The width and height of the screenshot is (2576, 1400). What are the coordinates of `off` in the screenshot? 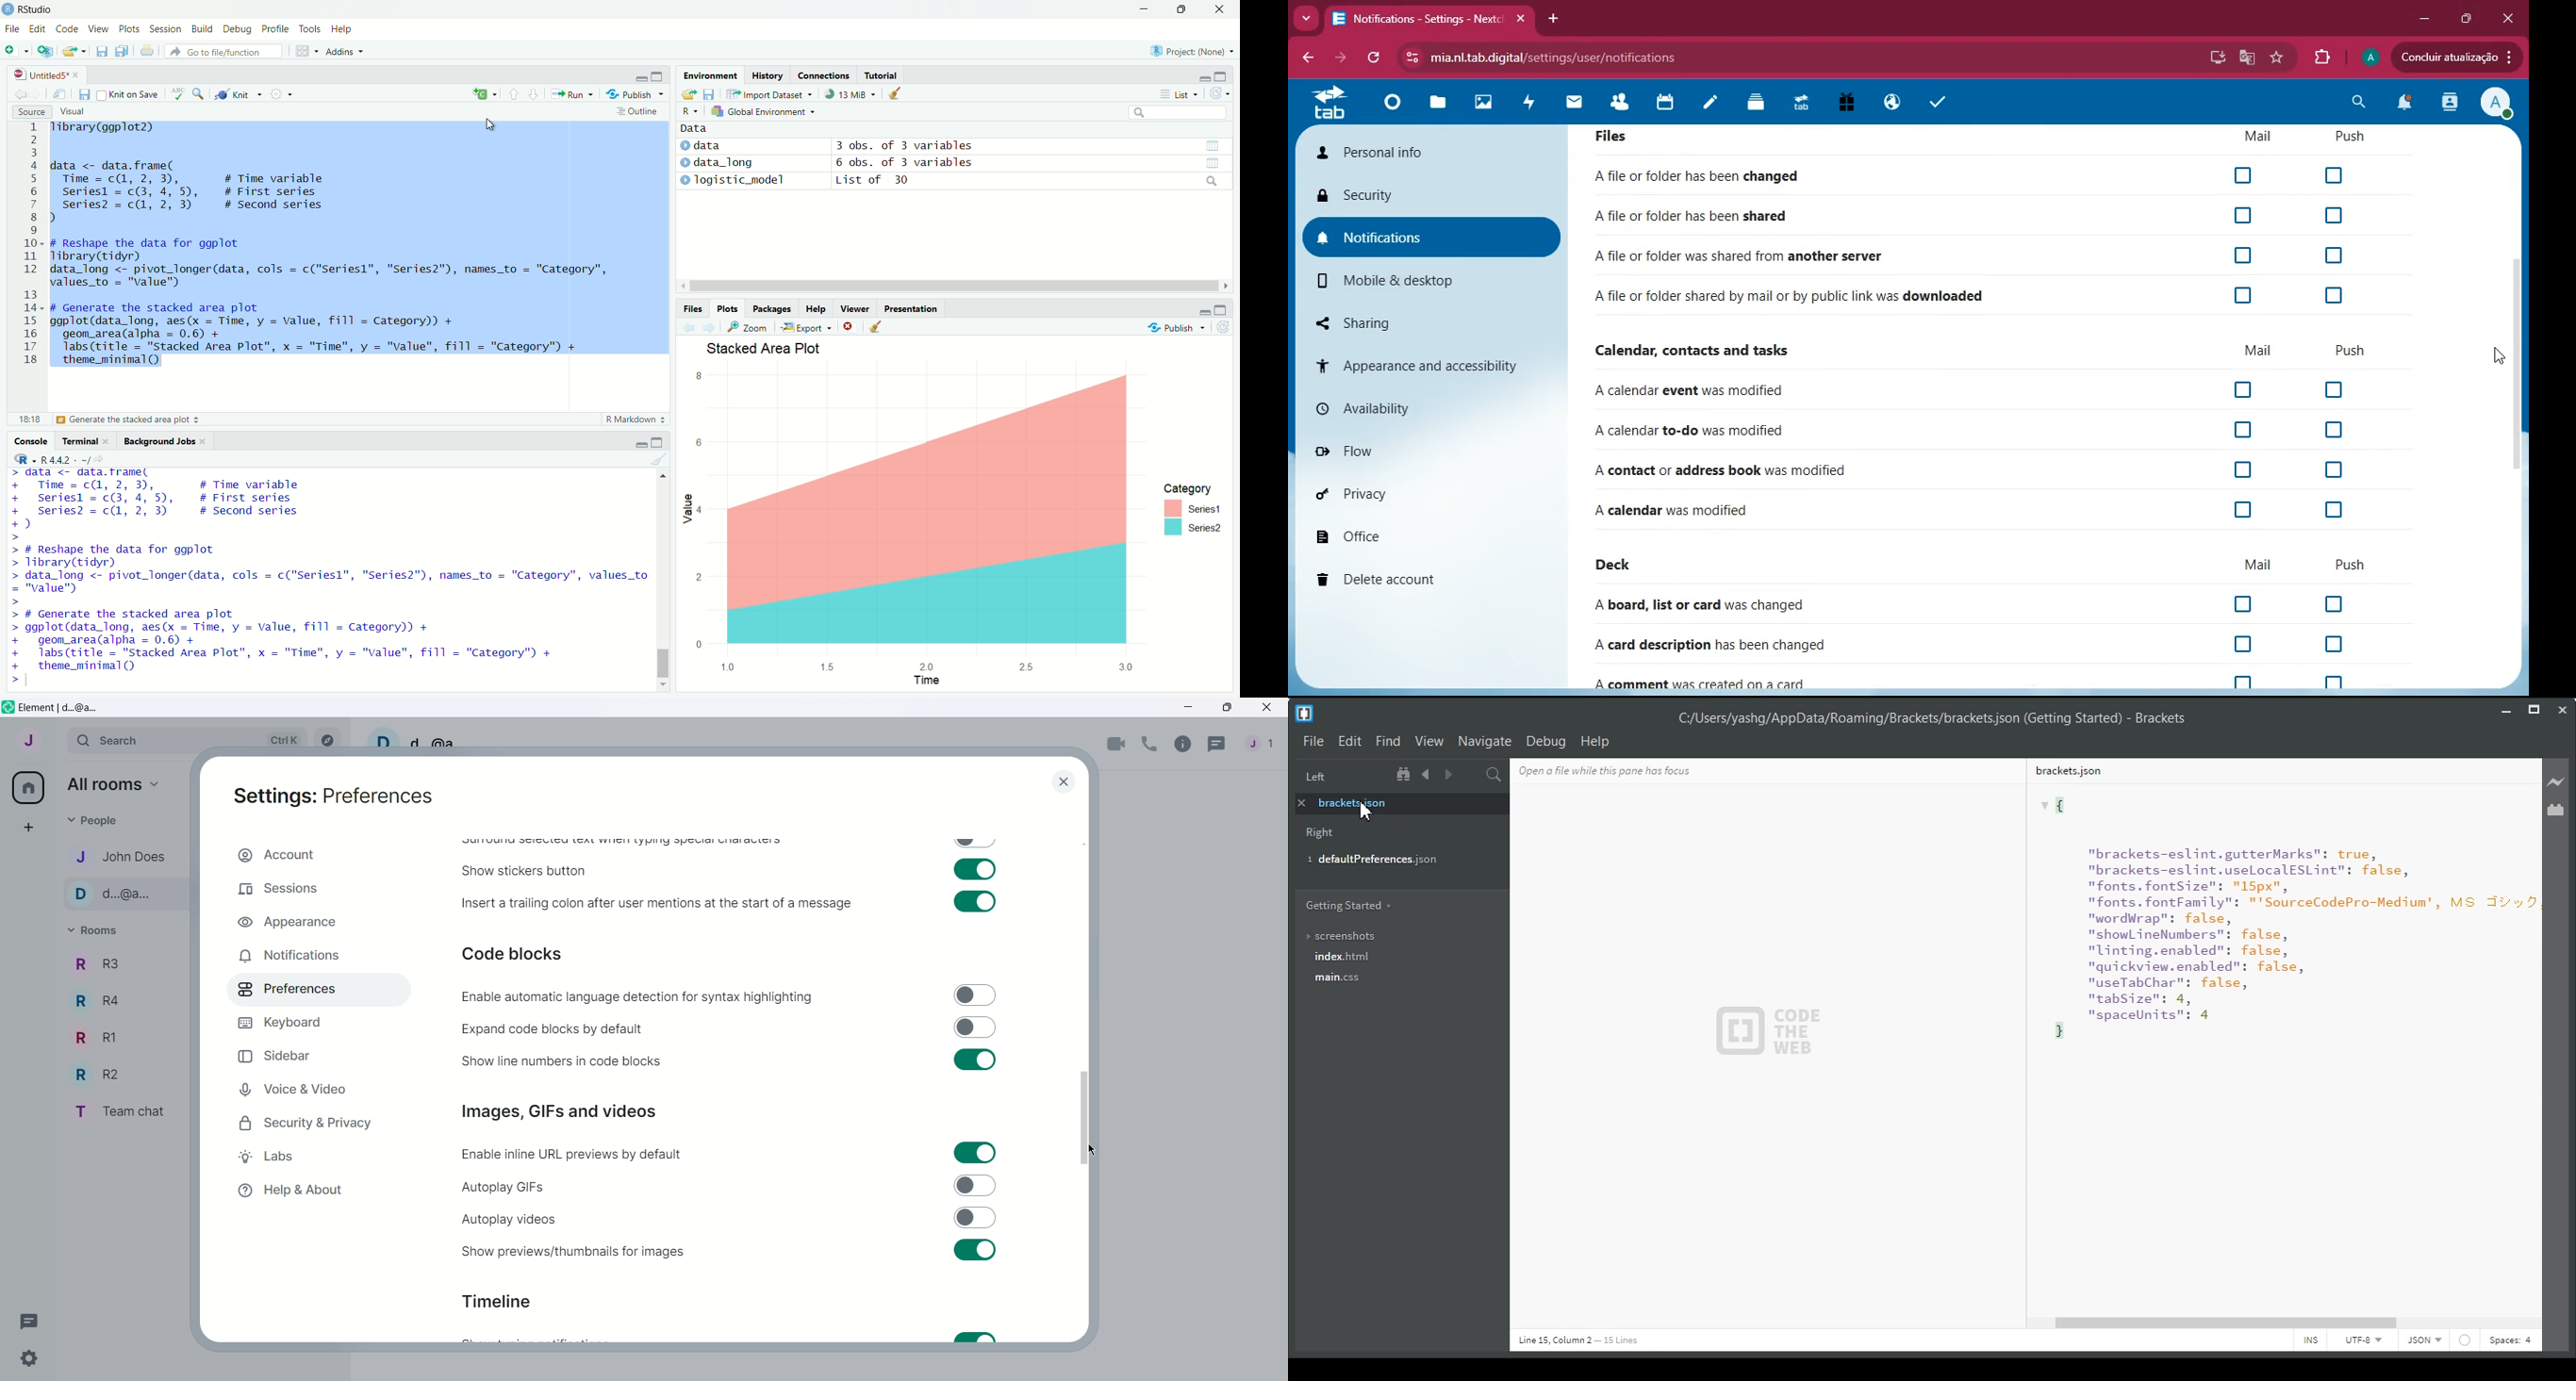 It's located at (2335, 429).